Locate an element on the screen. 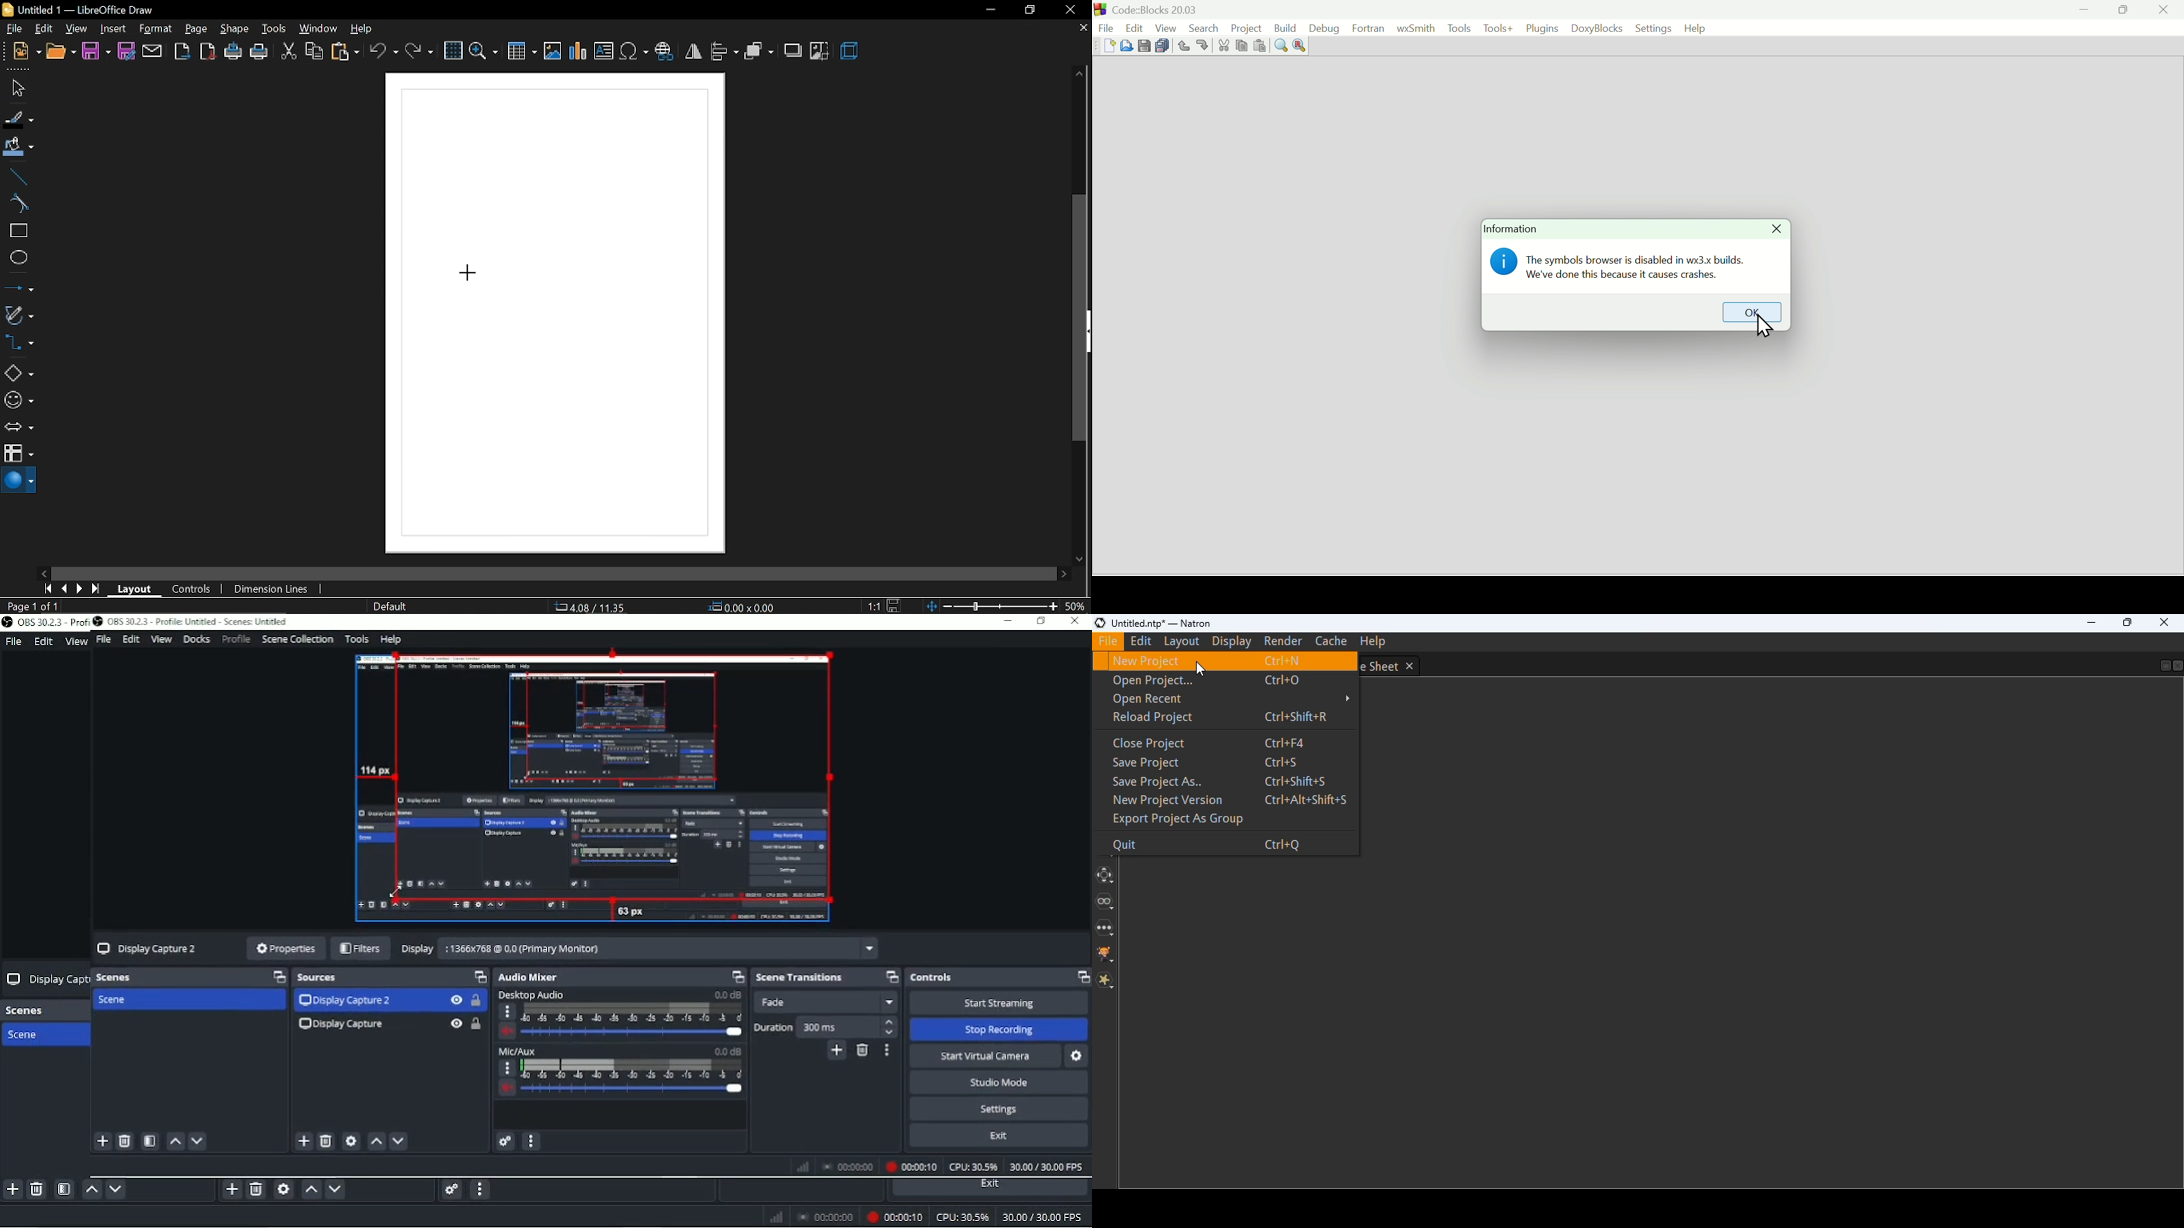 This screenshot has height=1232, width=2184. curve is located at coordinates (18, 203).